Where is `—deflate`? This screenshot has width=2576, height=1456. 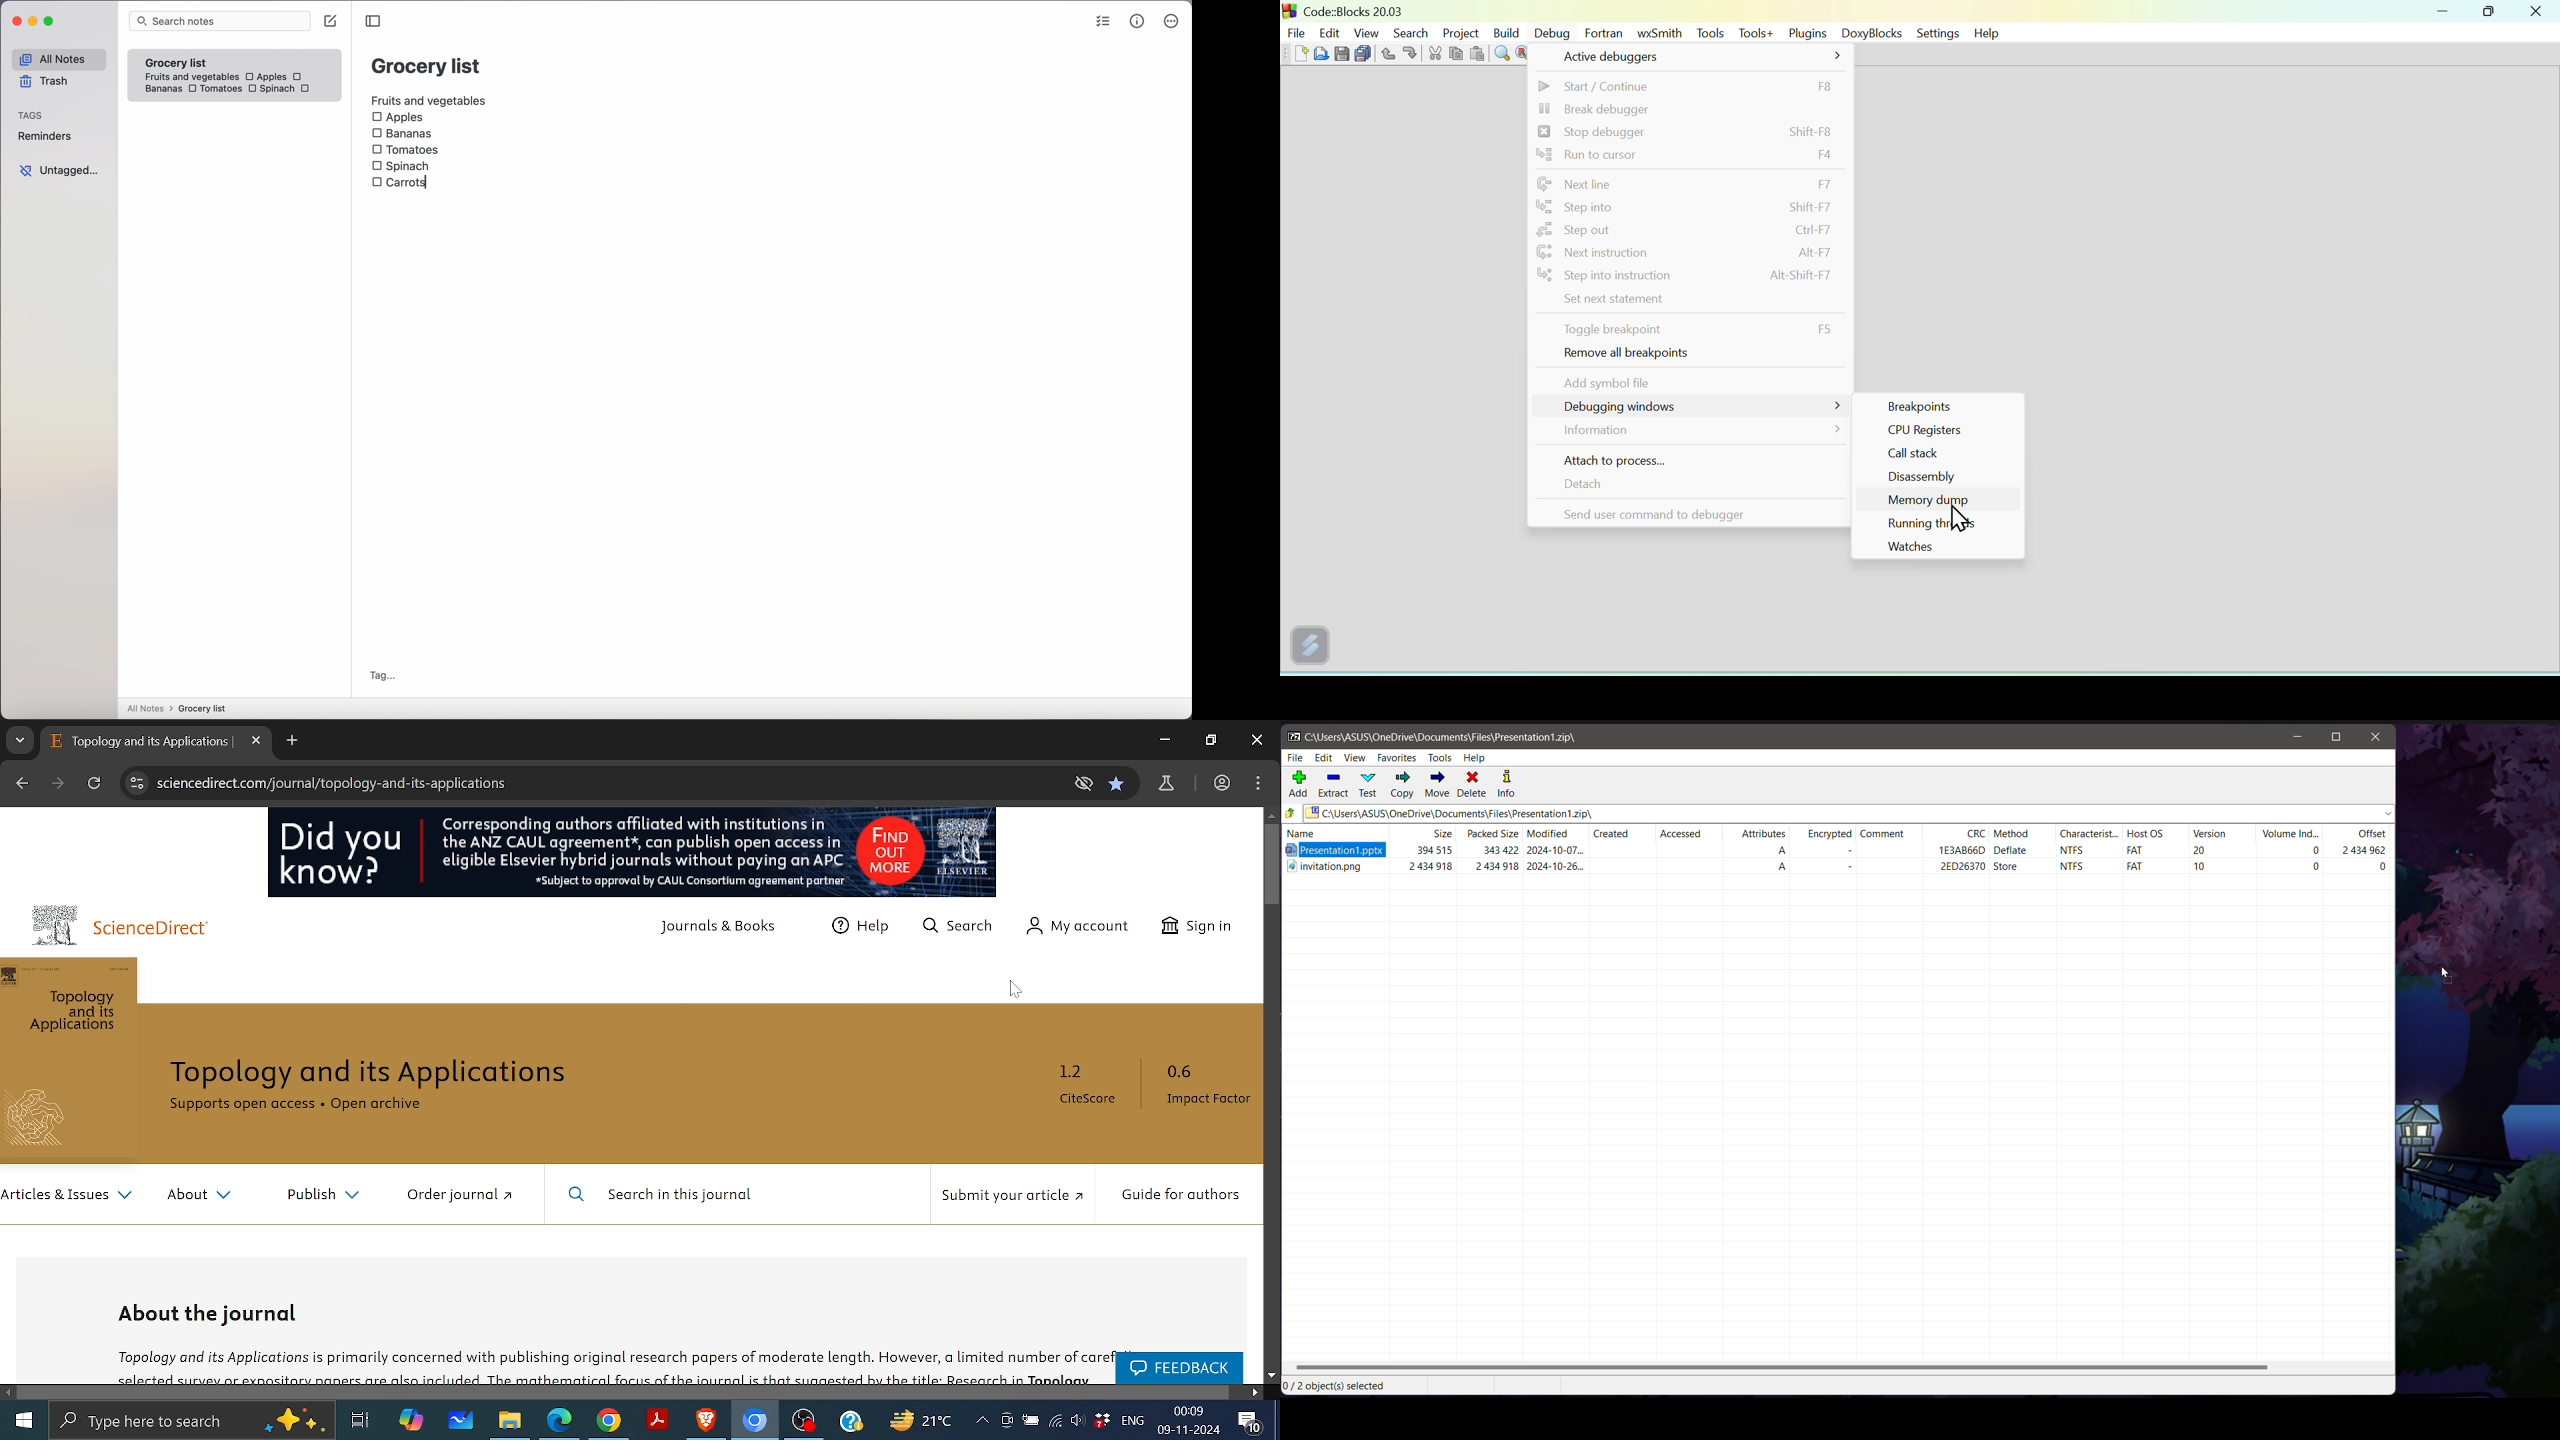
—deflate is located at coordinates (2021, 851).